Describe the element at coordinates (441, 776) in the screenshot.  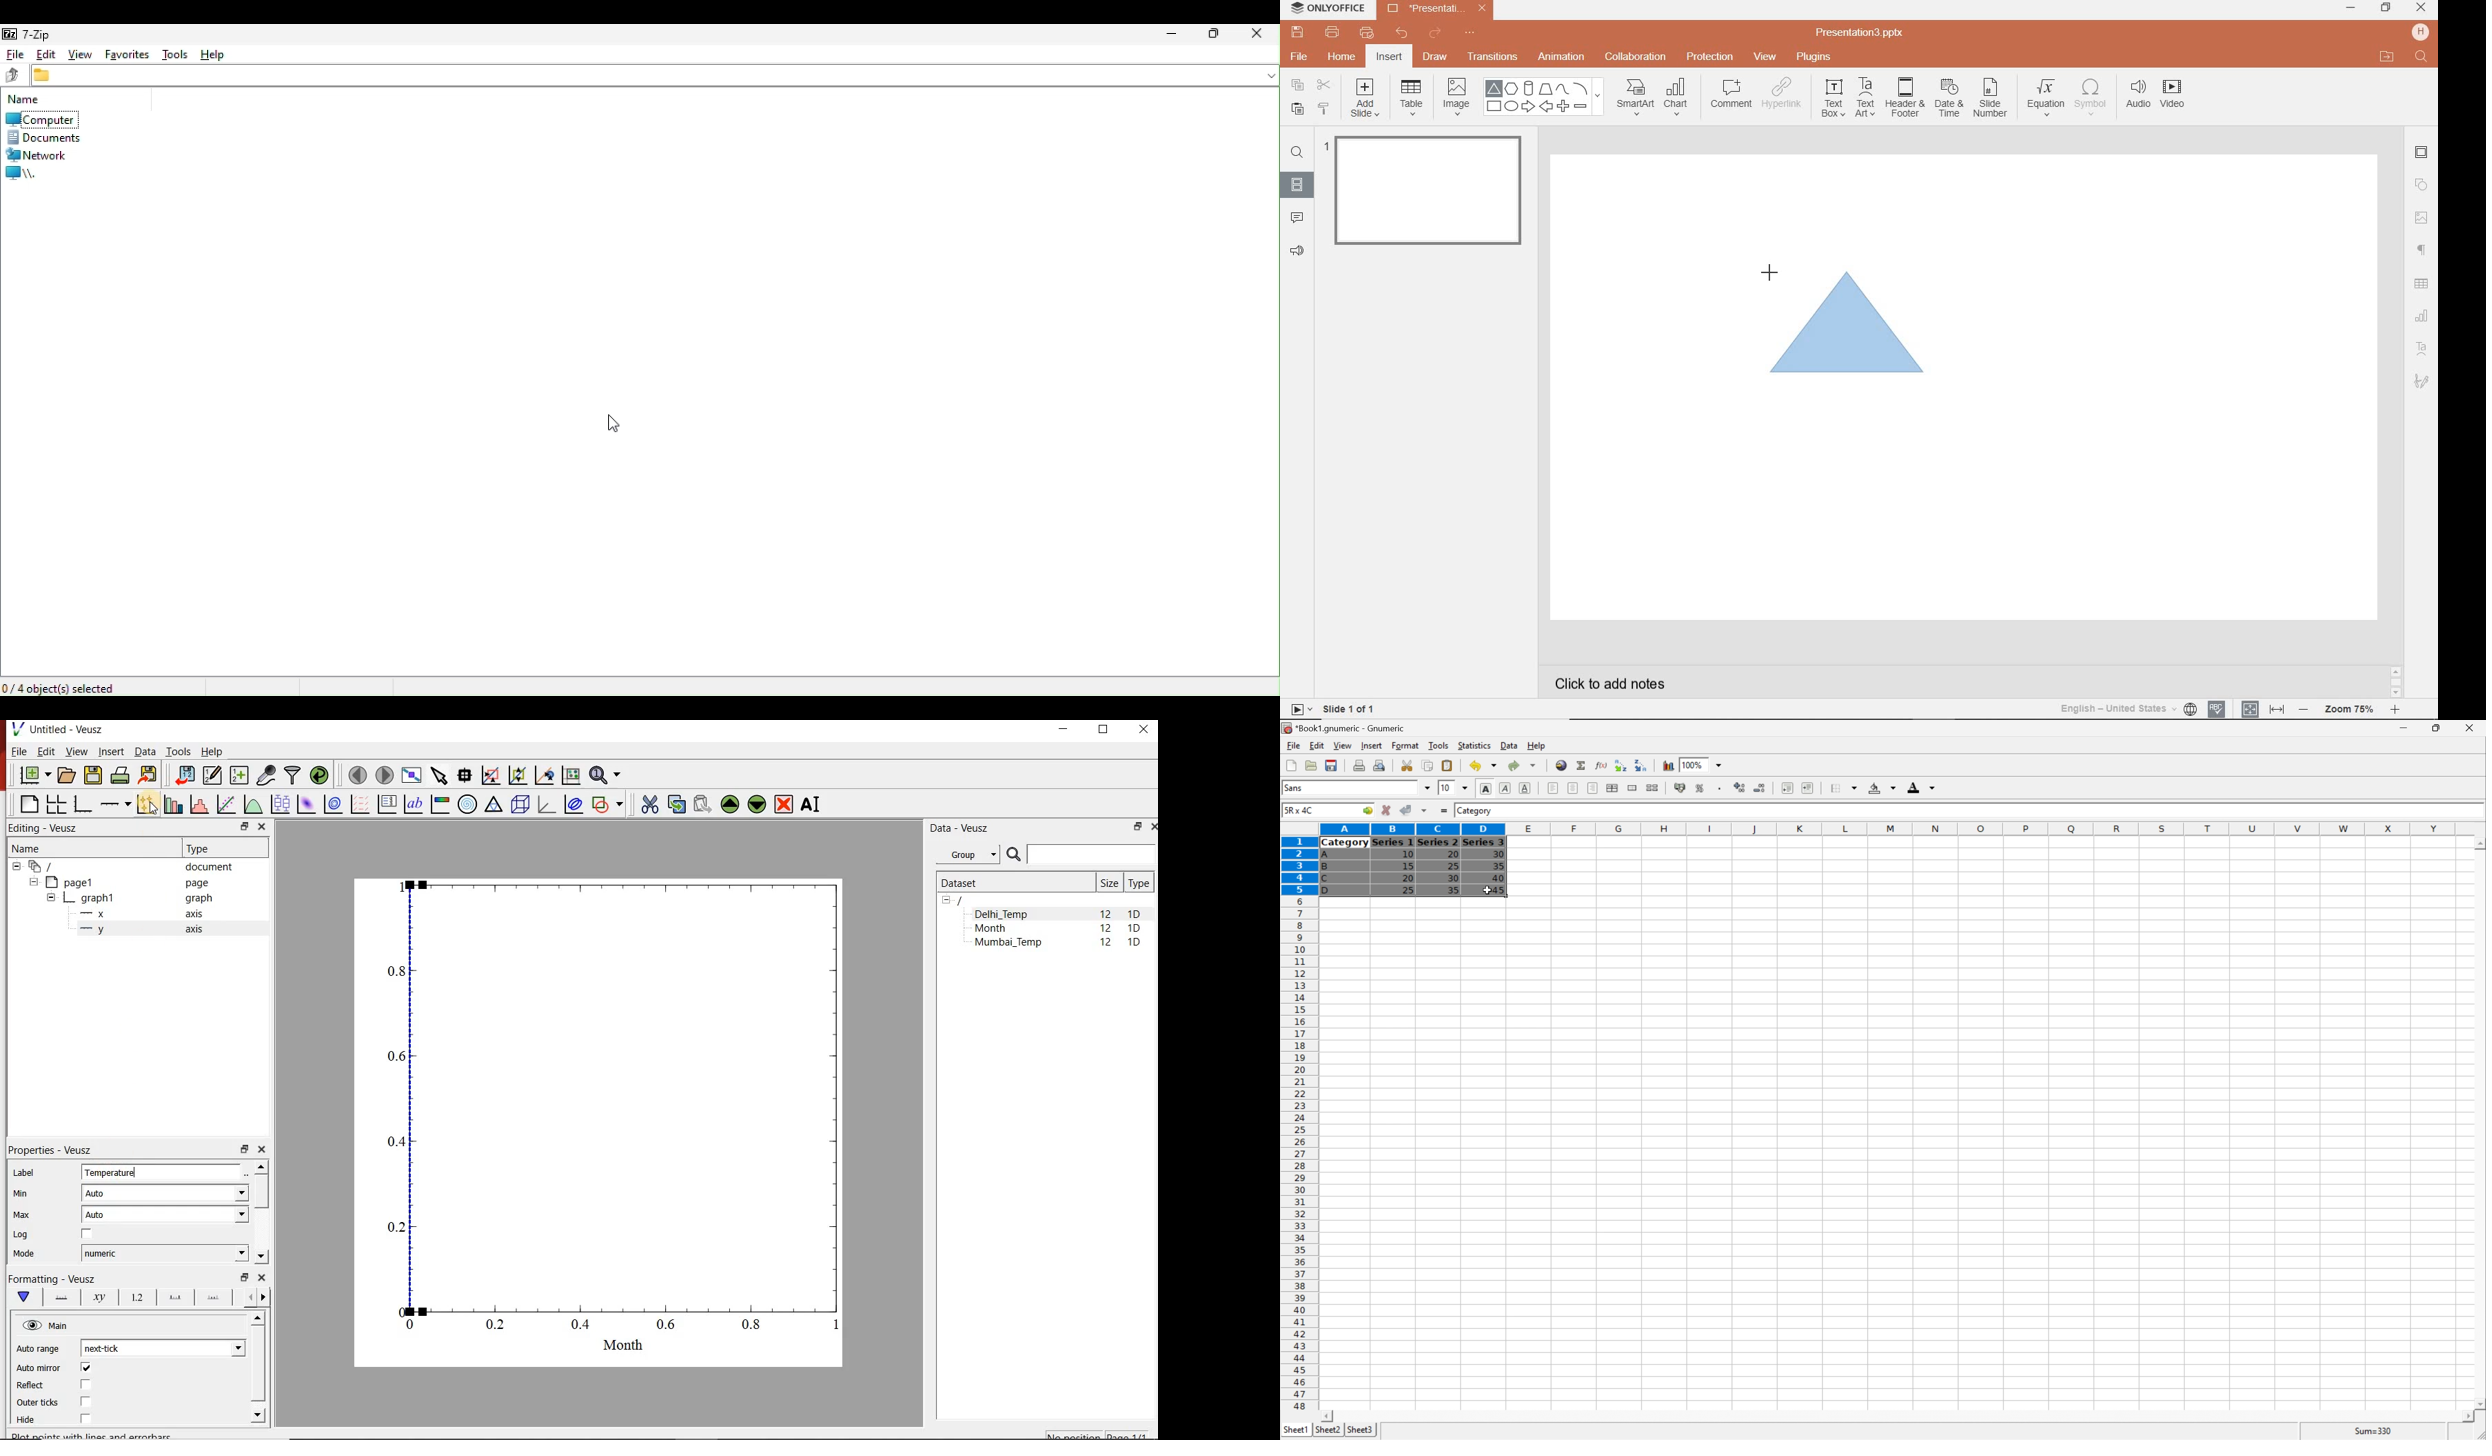
I see `select items from the graph or scroll` at that location.